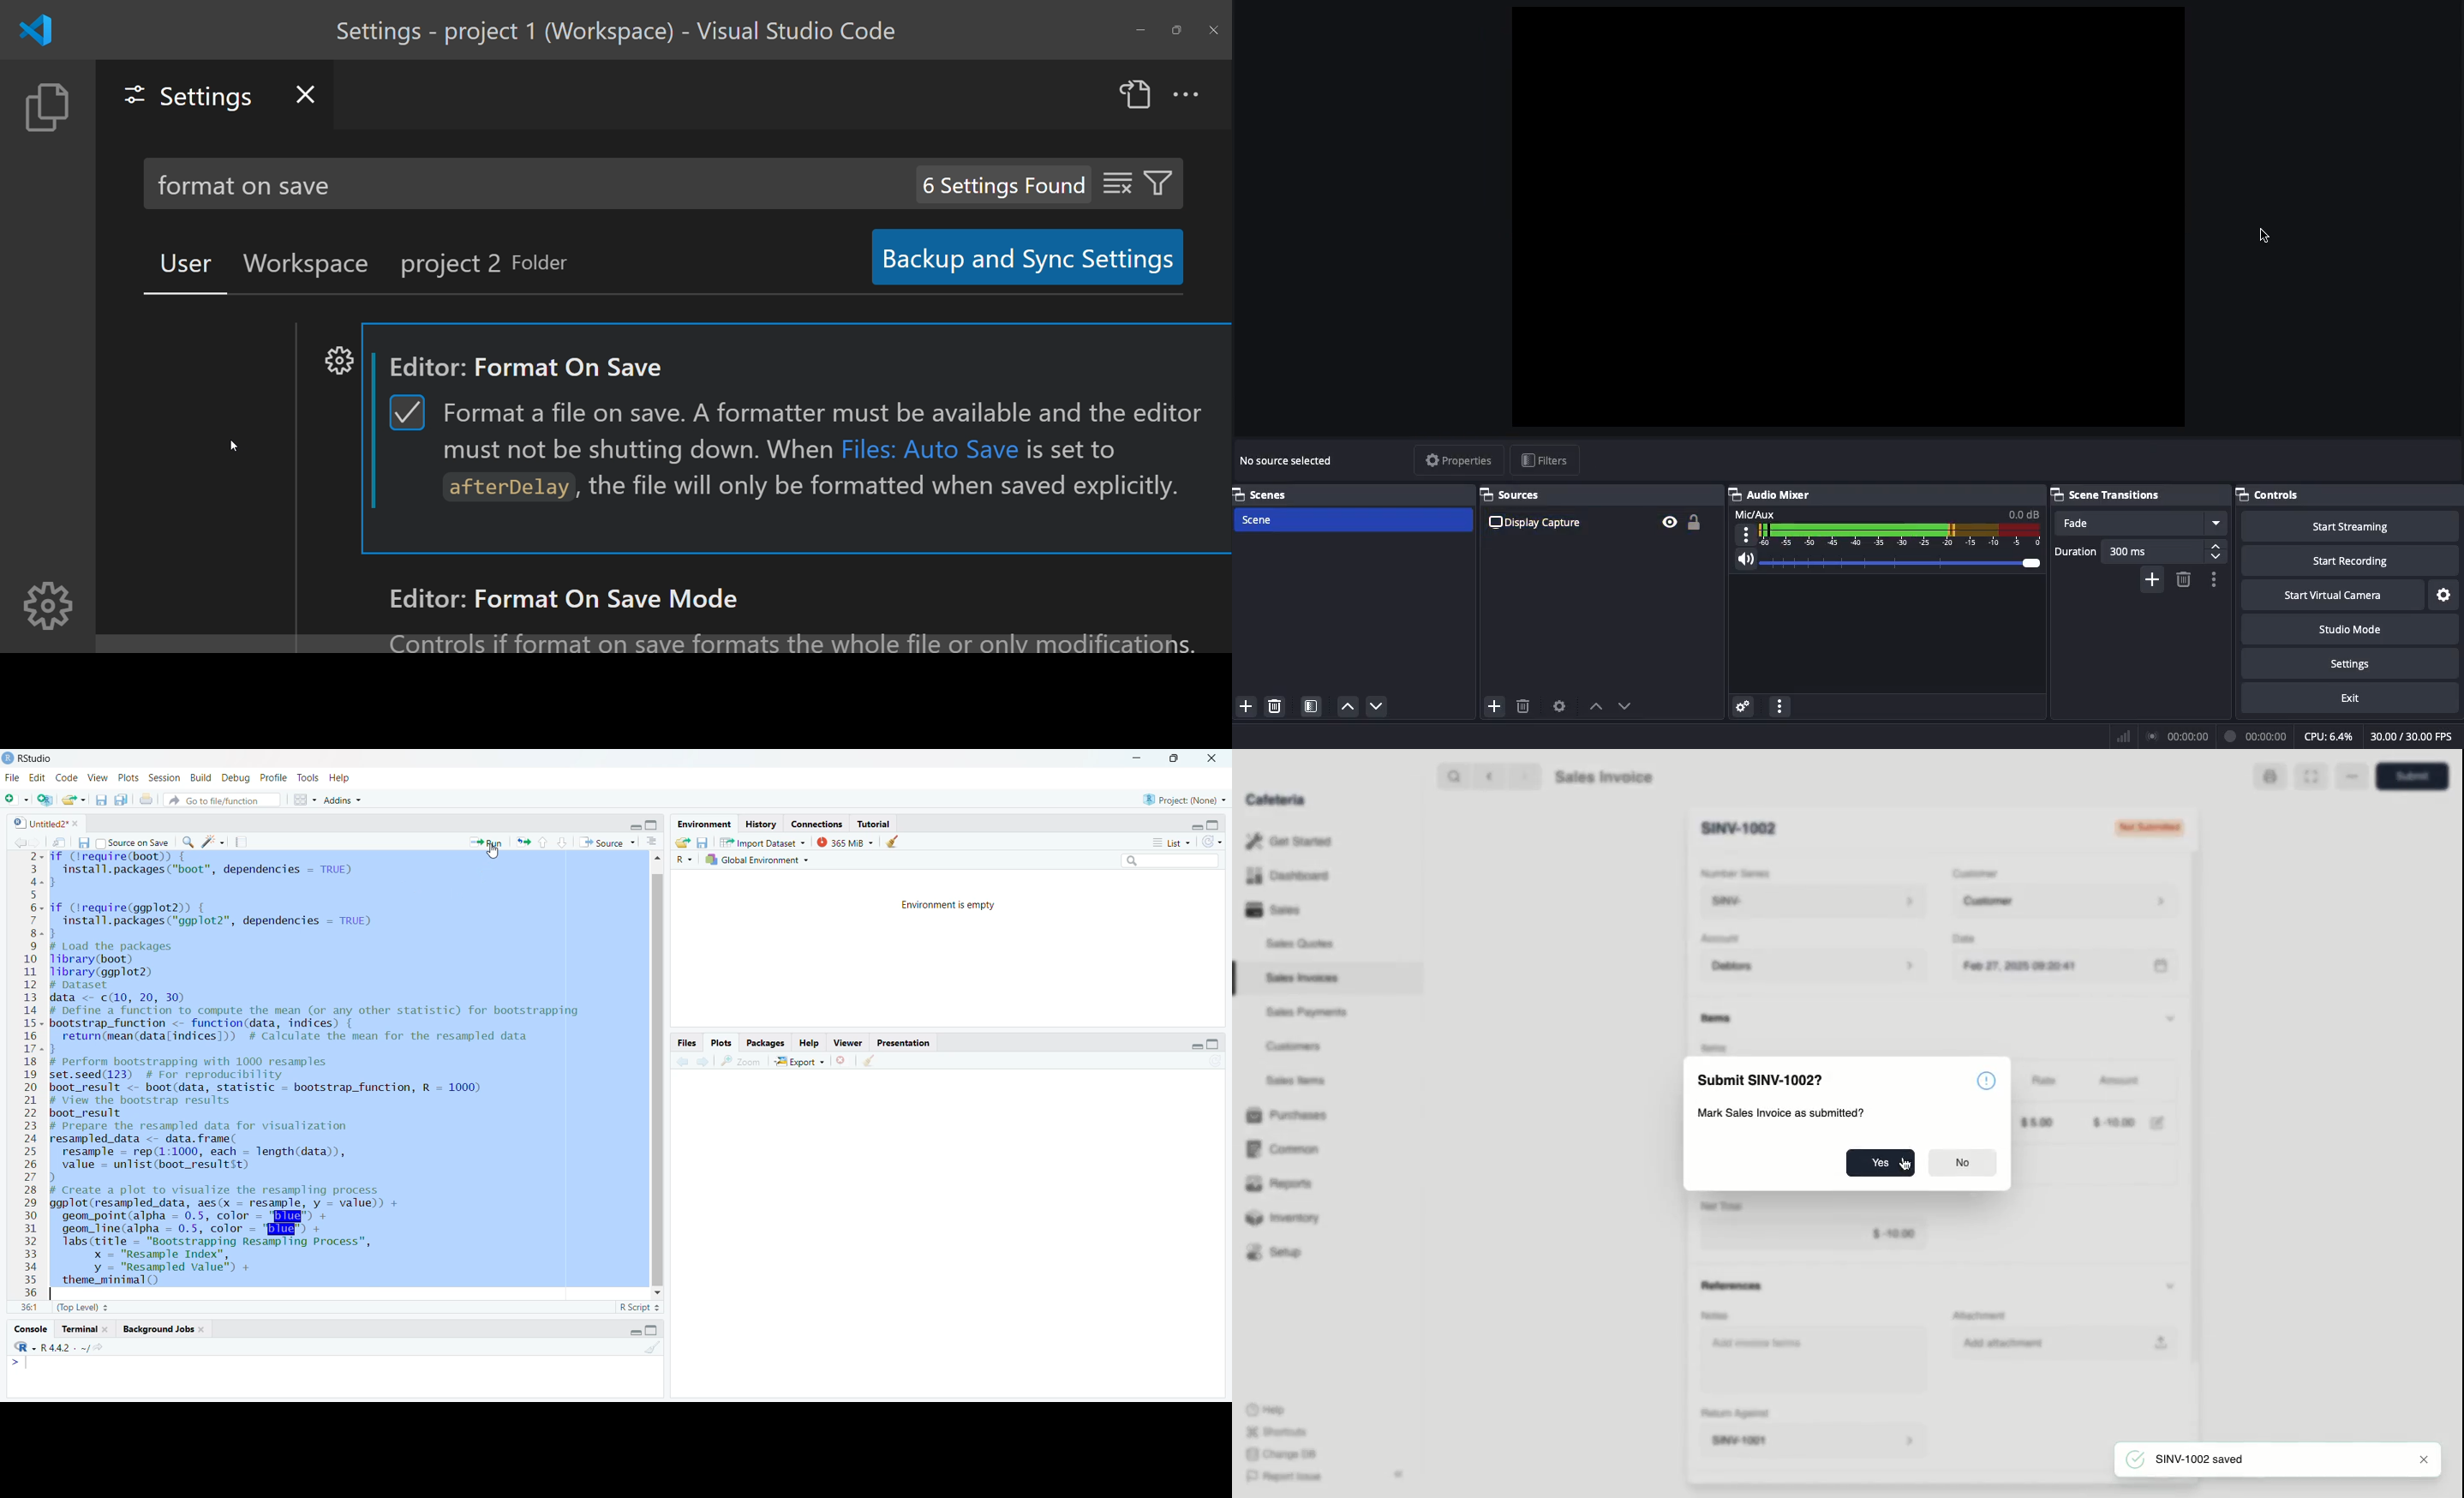  I want to click on r4.42/, so click(80, 1347).